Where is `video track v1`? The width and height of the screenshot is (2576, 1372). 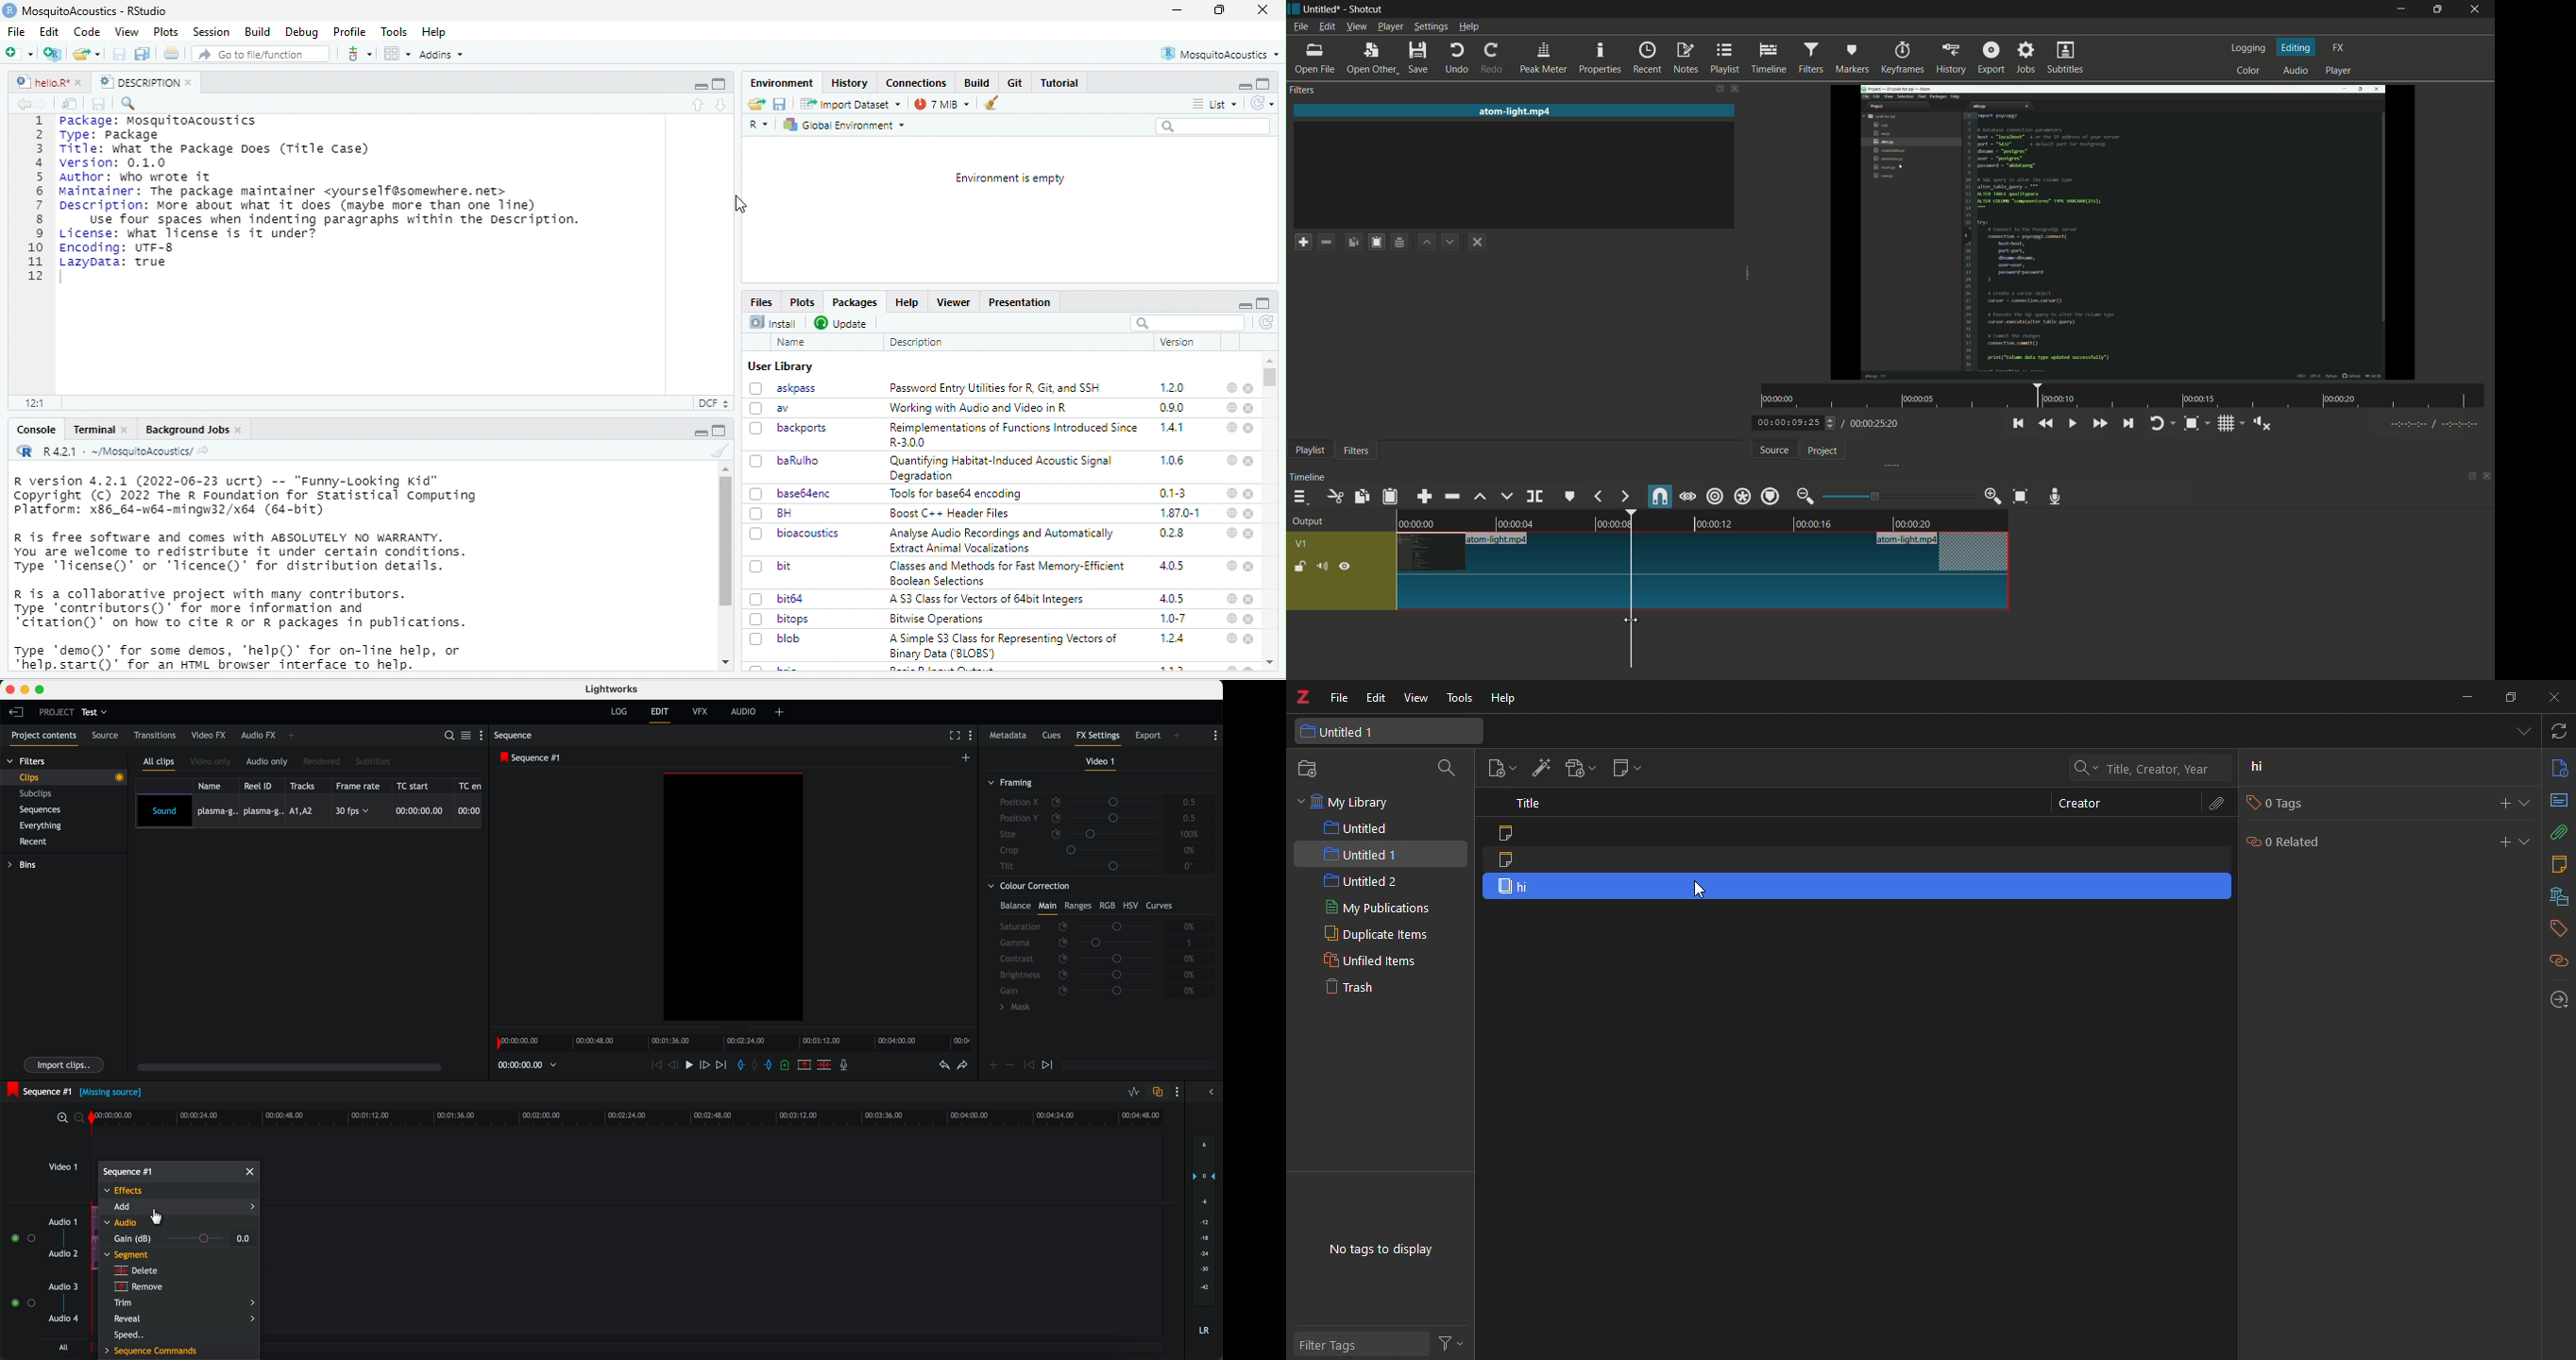
video track v1 is located at coordinates (1704, 553).